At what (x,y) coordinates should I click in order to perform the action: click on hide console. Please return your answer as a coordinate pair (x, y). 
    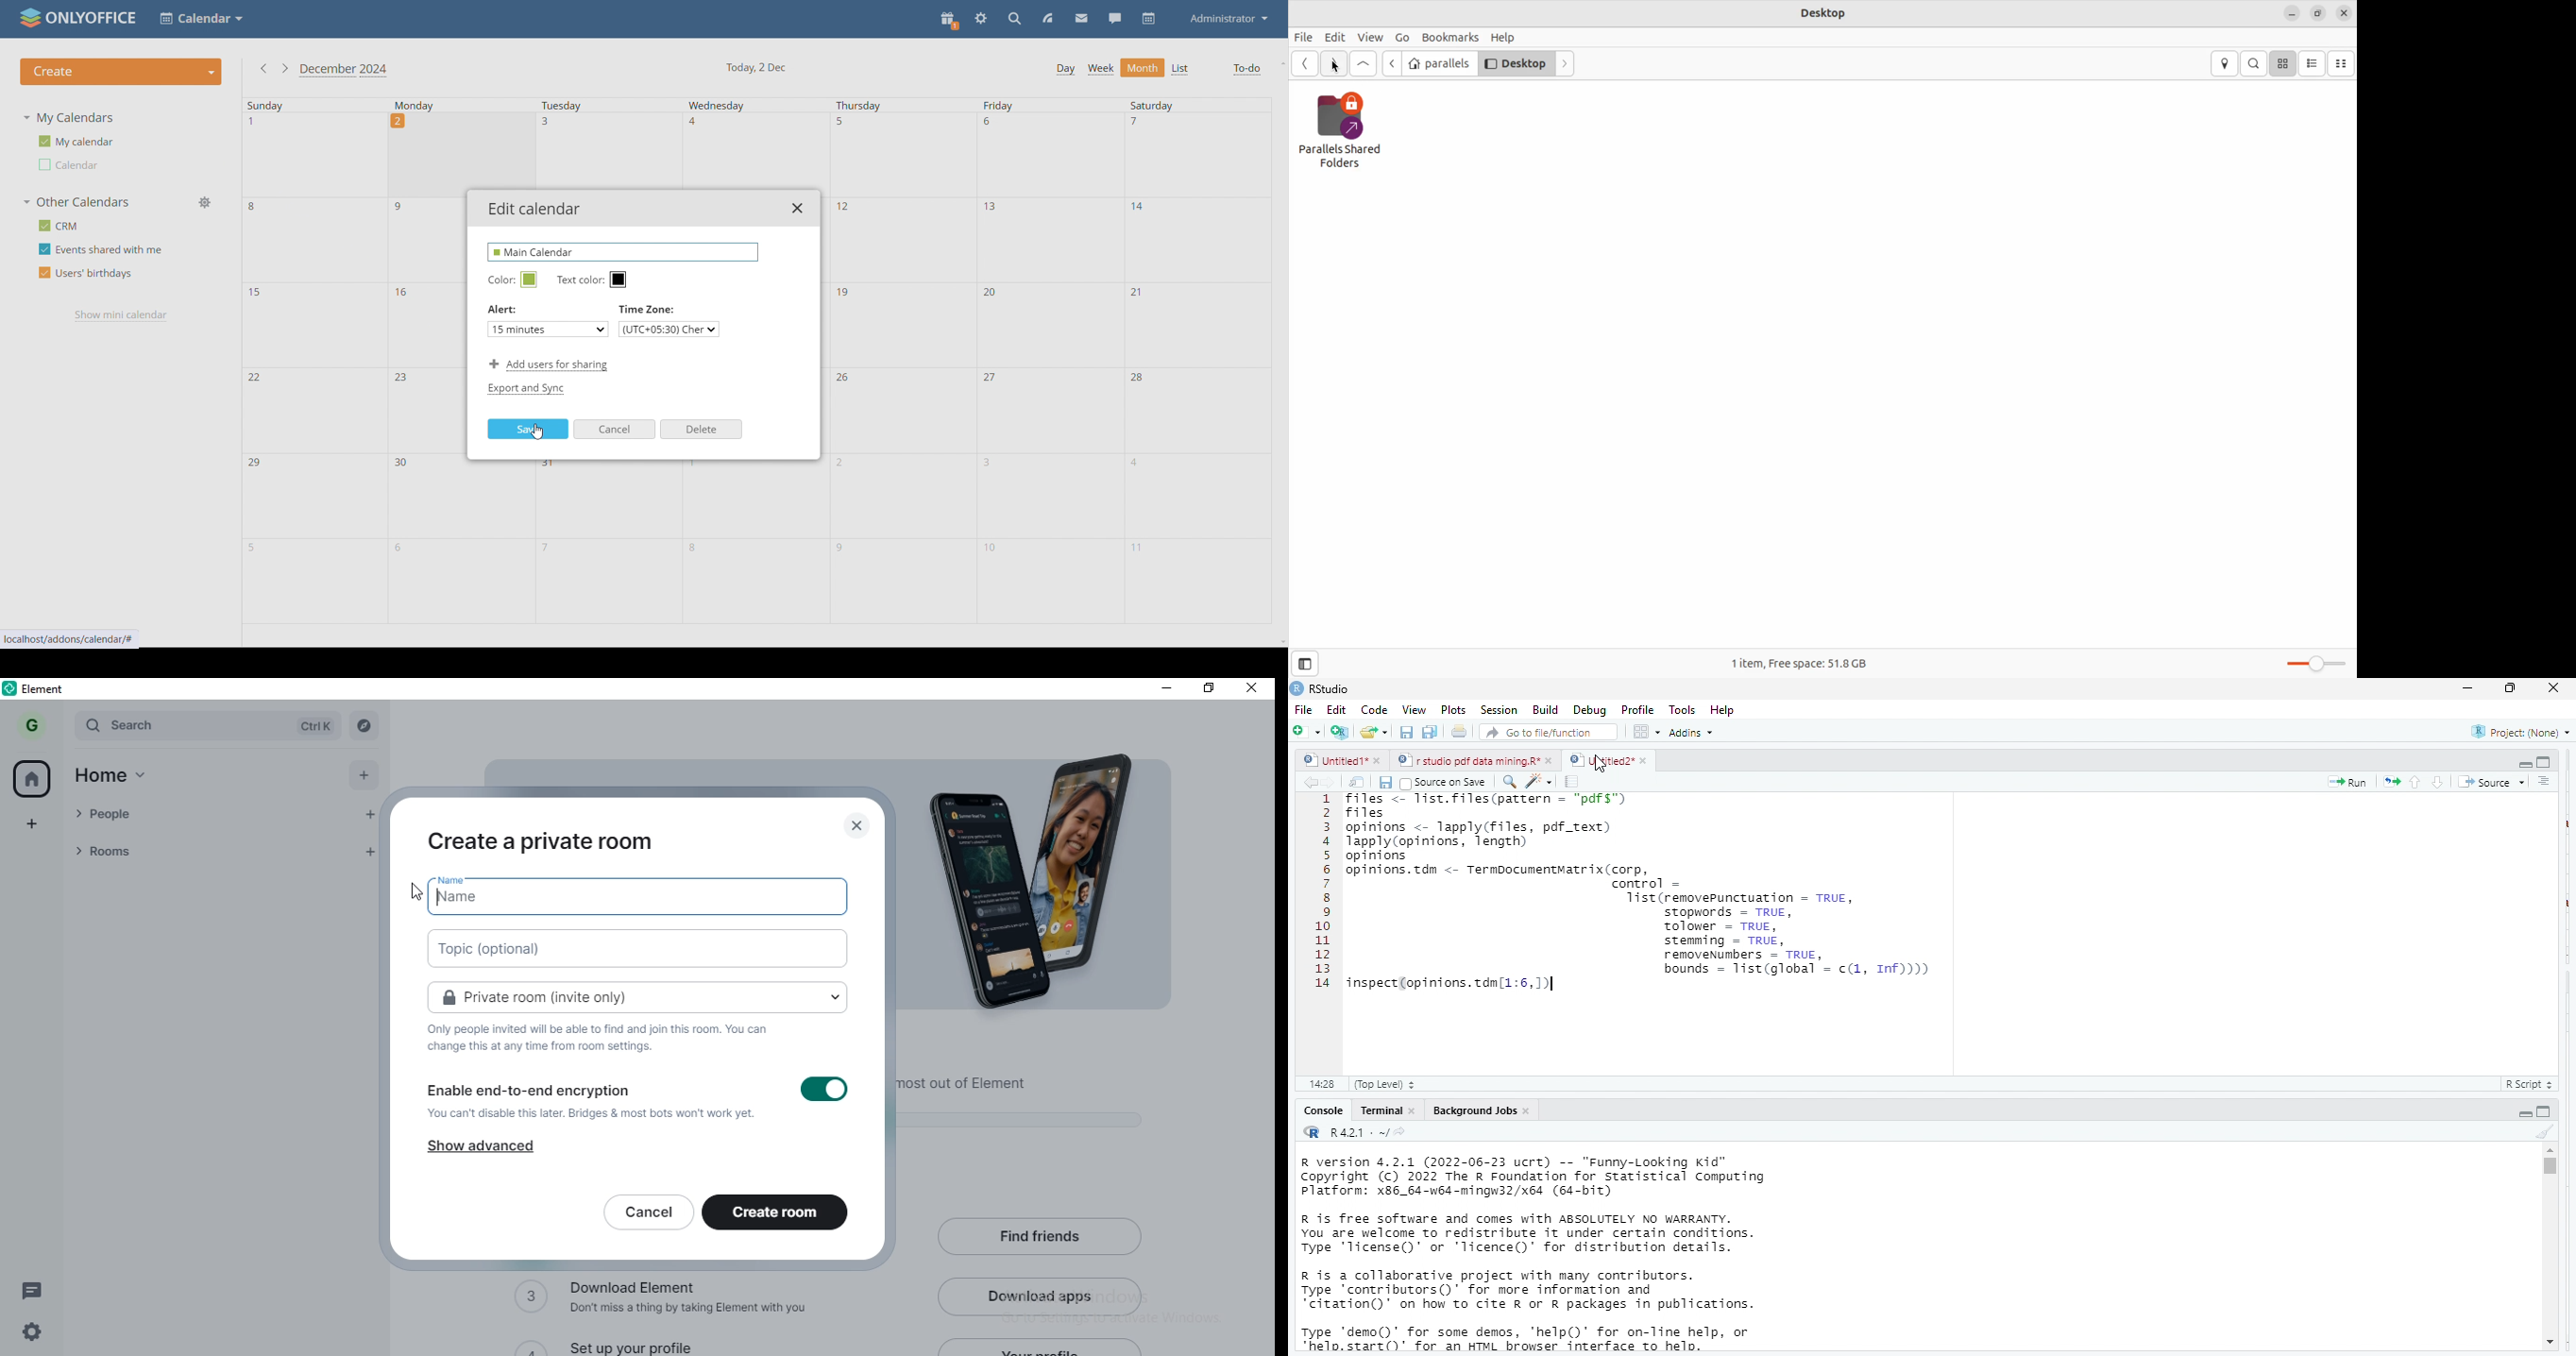
    Looking at the image, I should click on (2545, 1110).